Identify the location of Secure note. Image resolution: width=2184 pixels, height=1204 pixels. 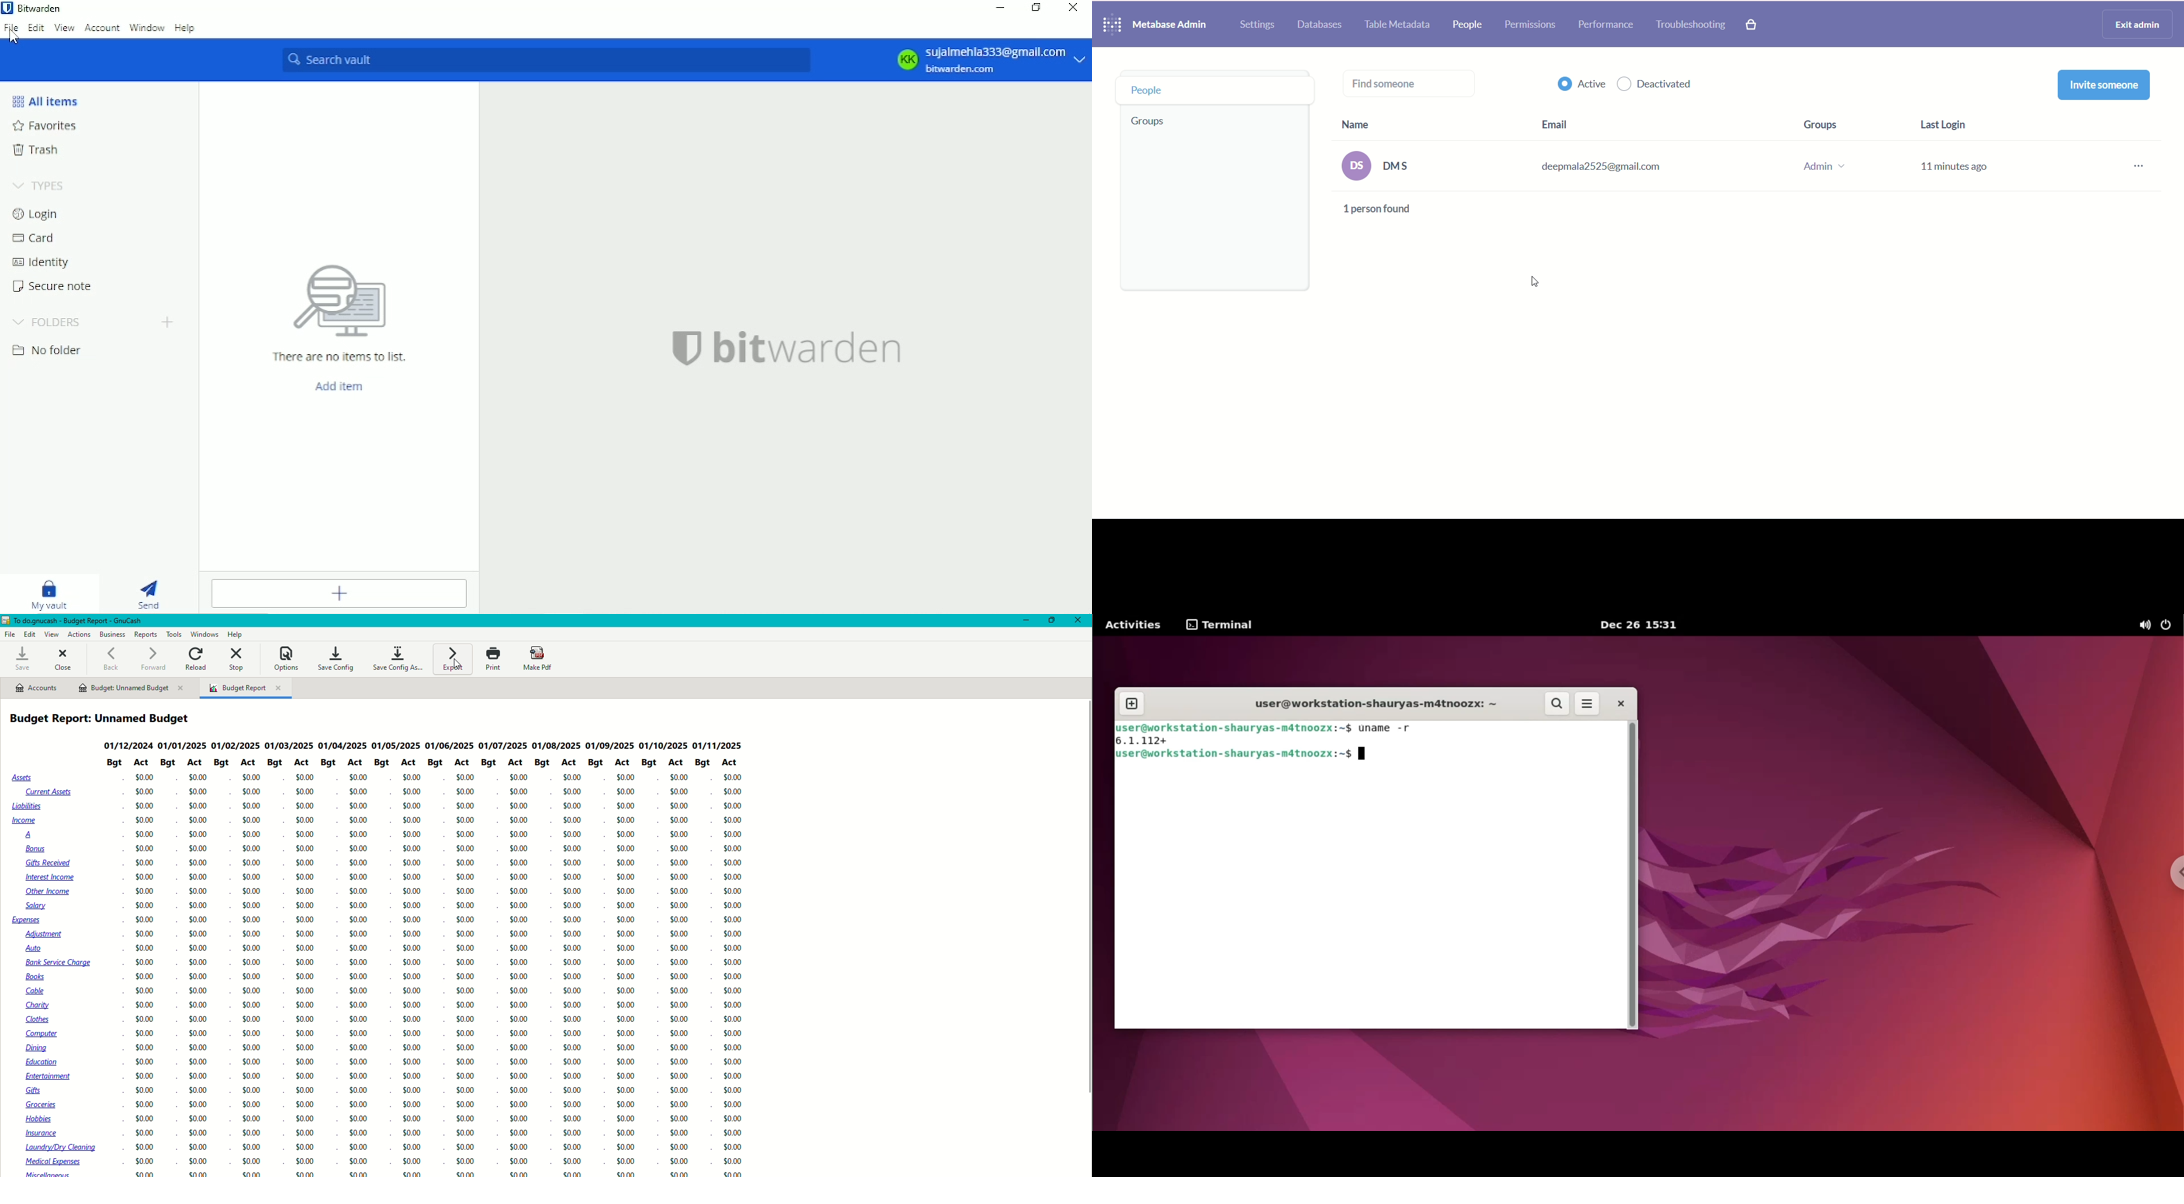
(53, 287).